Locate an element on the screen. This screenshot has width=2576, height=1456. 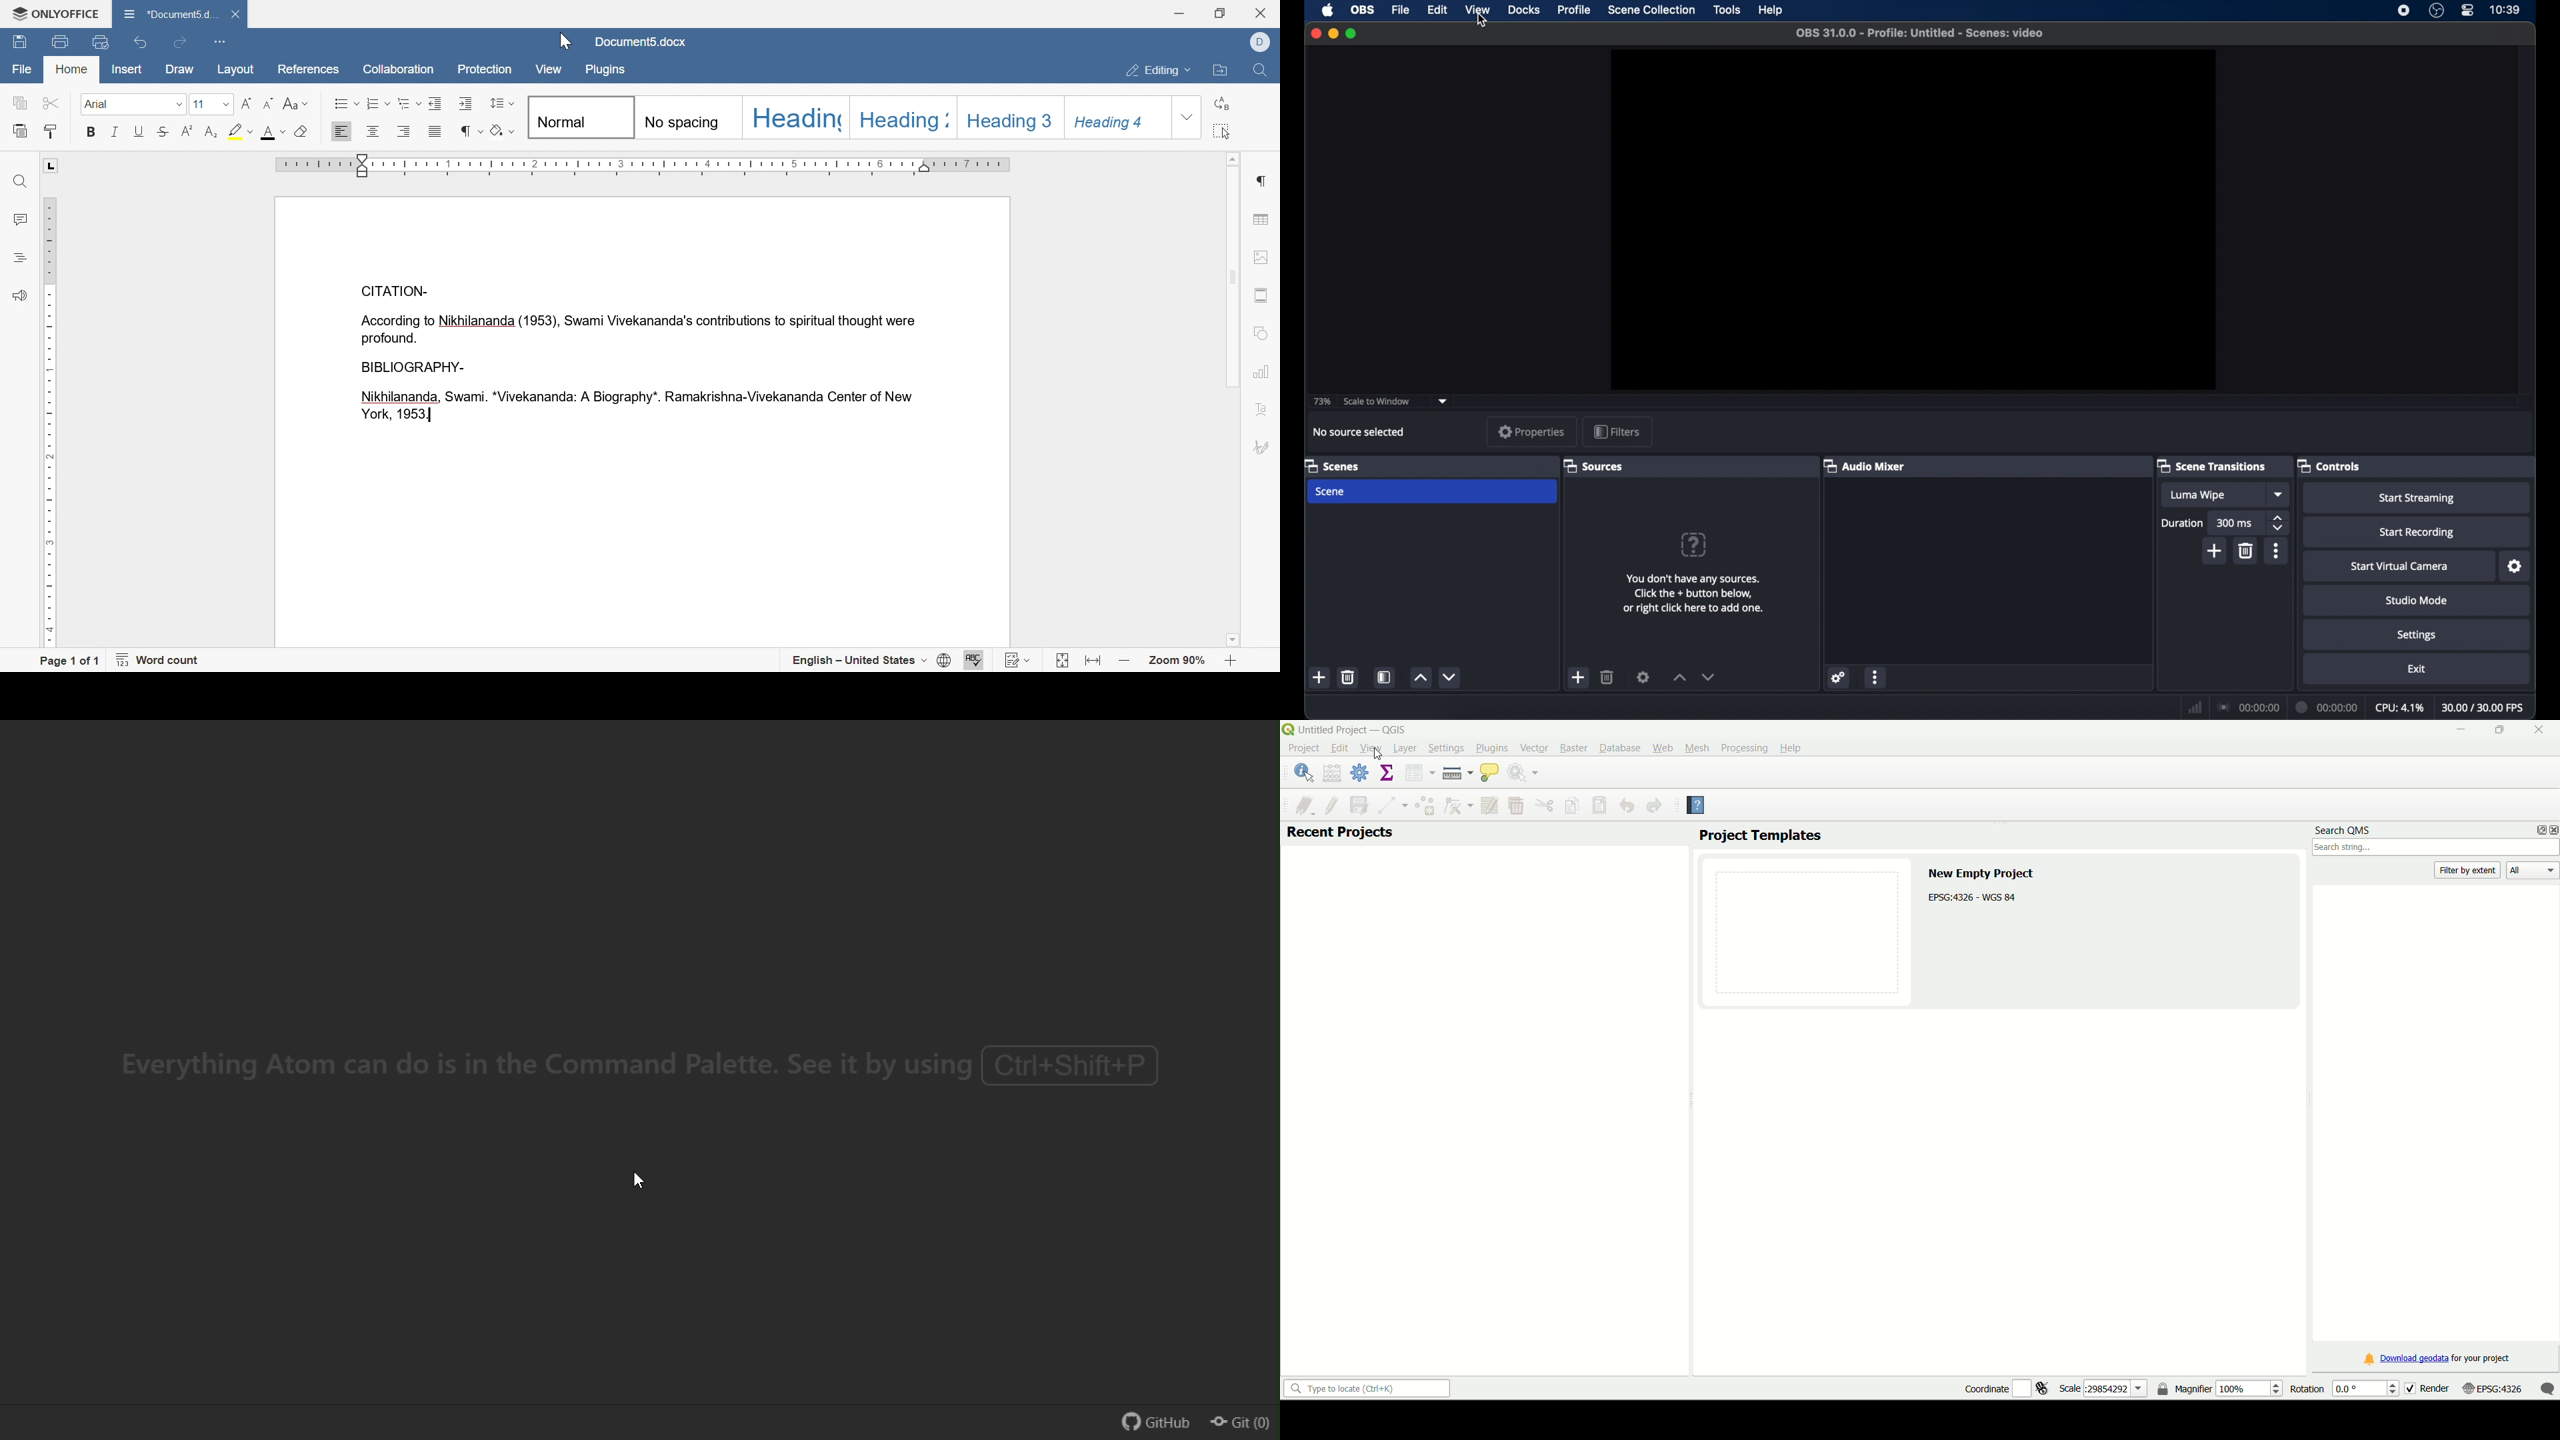
track changes is located at coordinates (1018, 658).